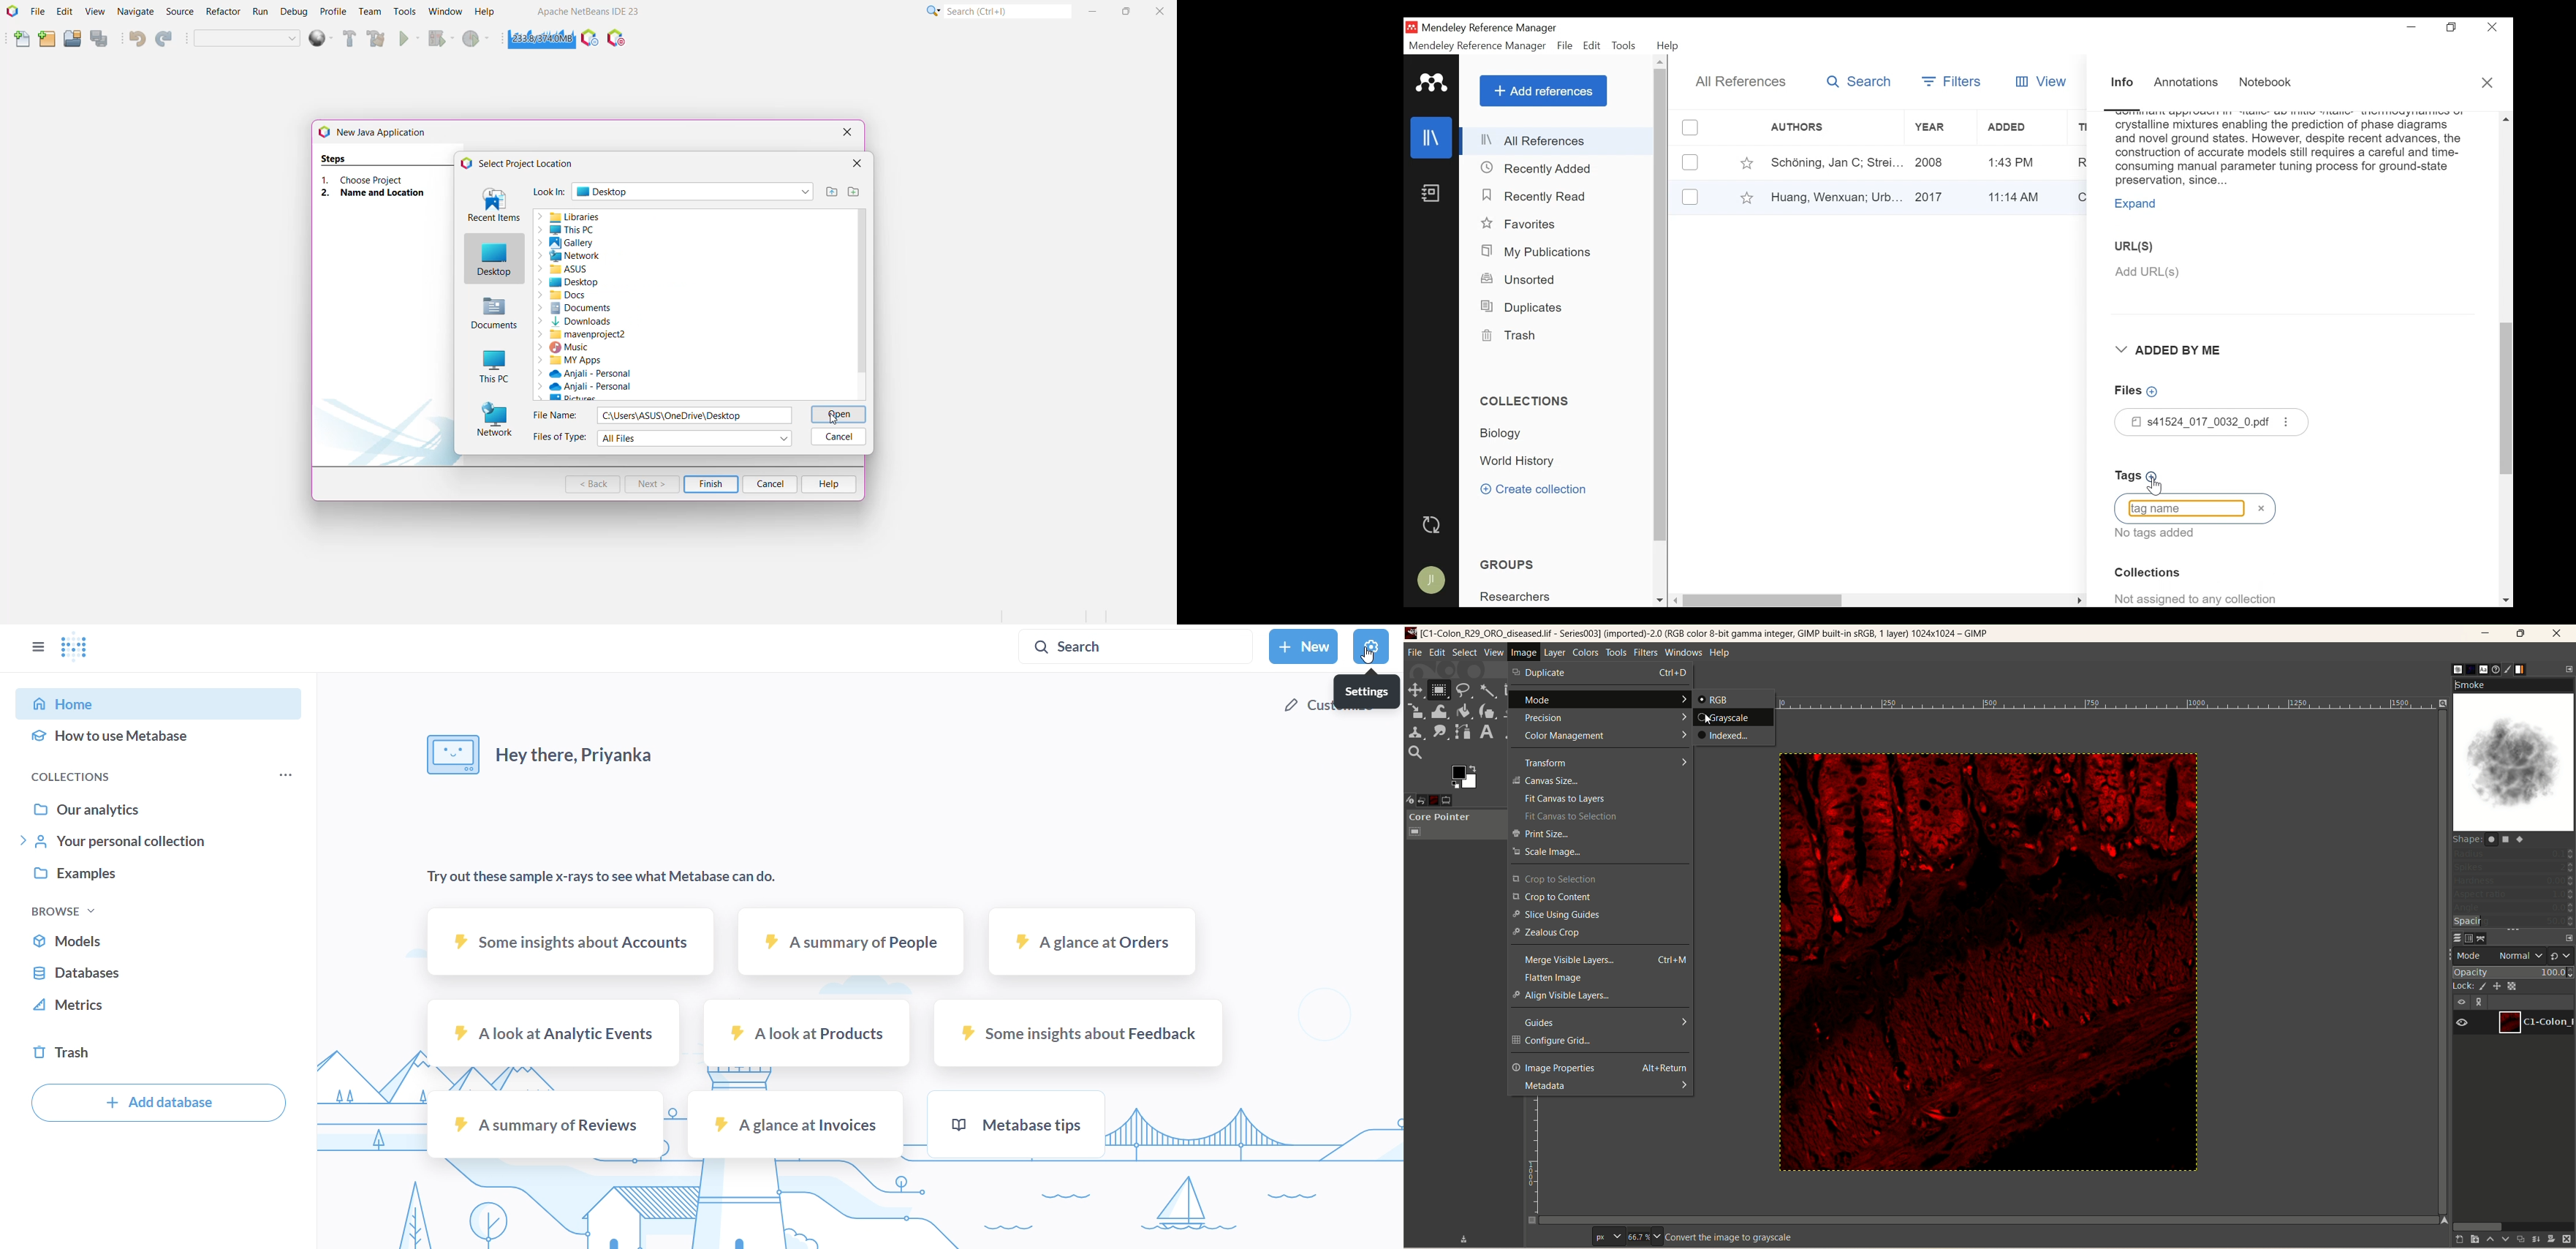  What do you see at coordinates (2154, 485) in the screenshot?
I see `Cursor` at bounding box center [2154, 485].